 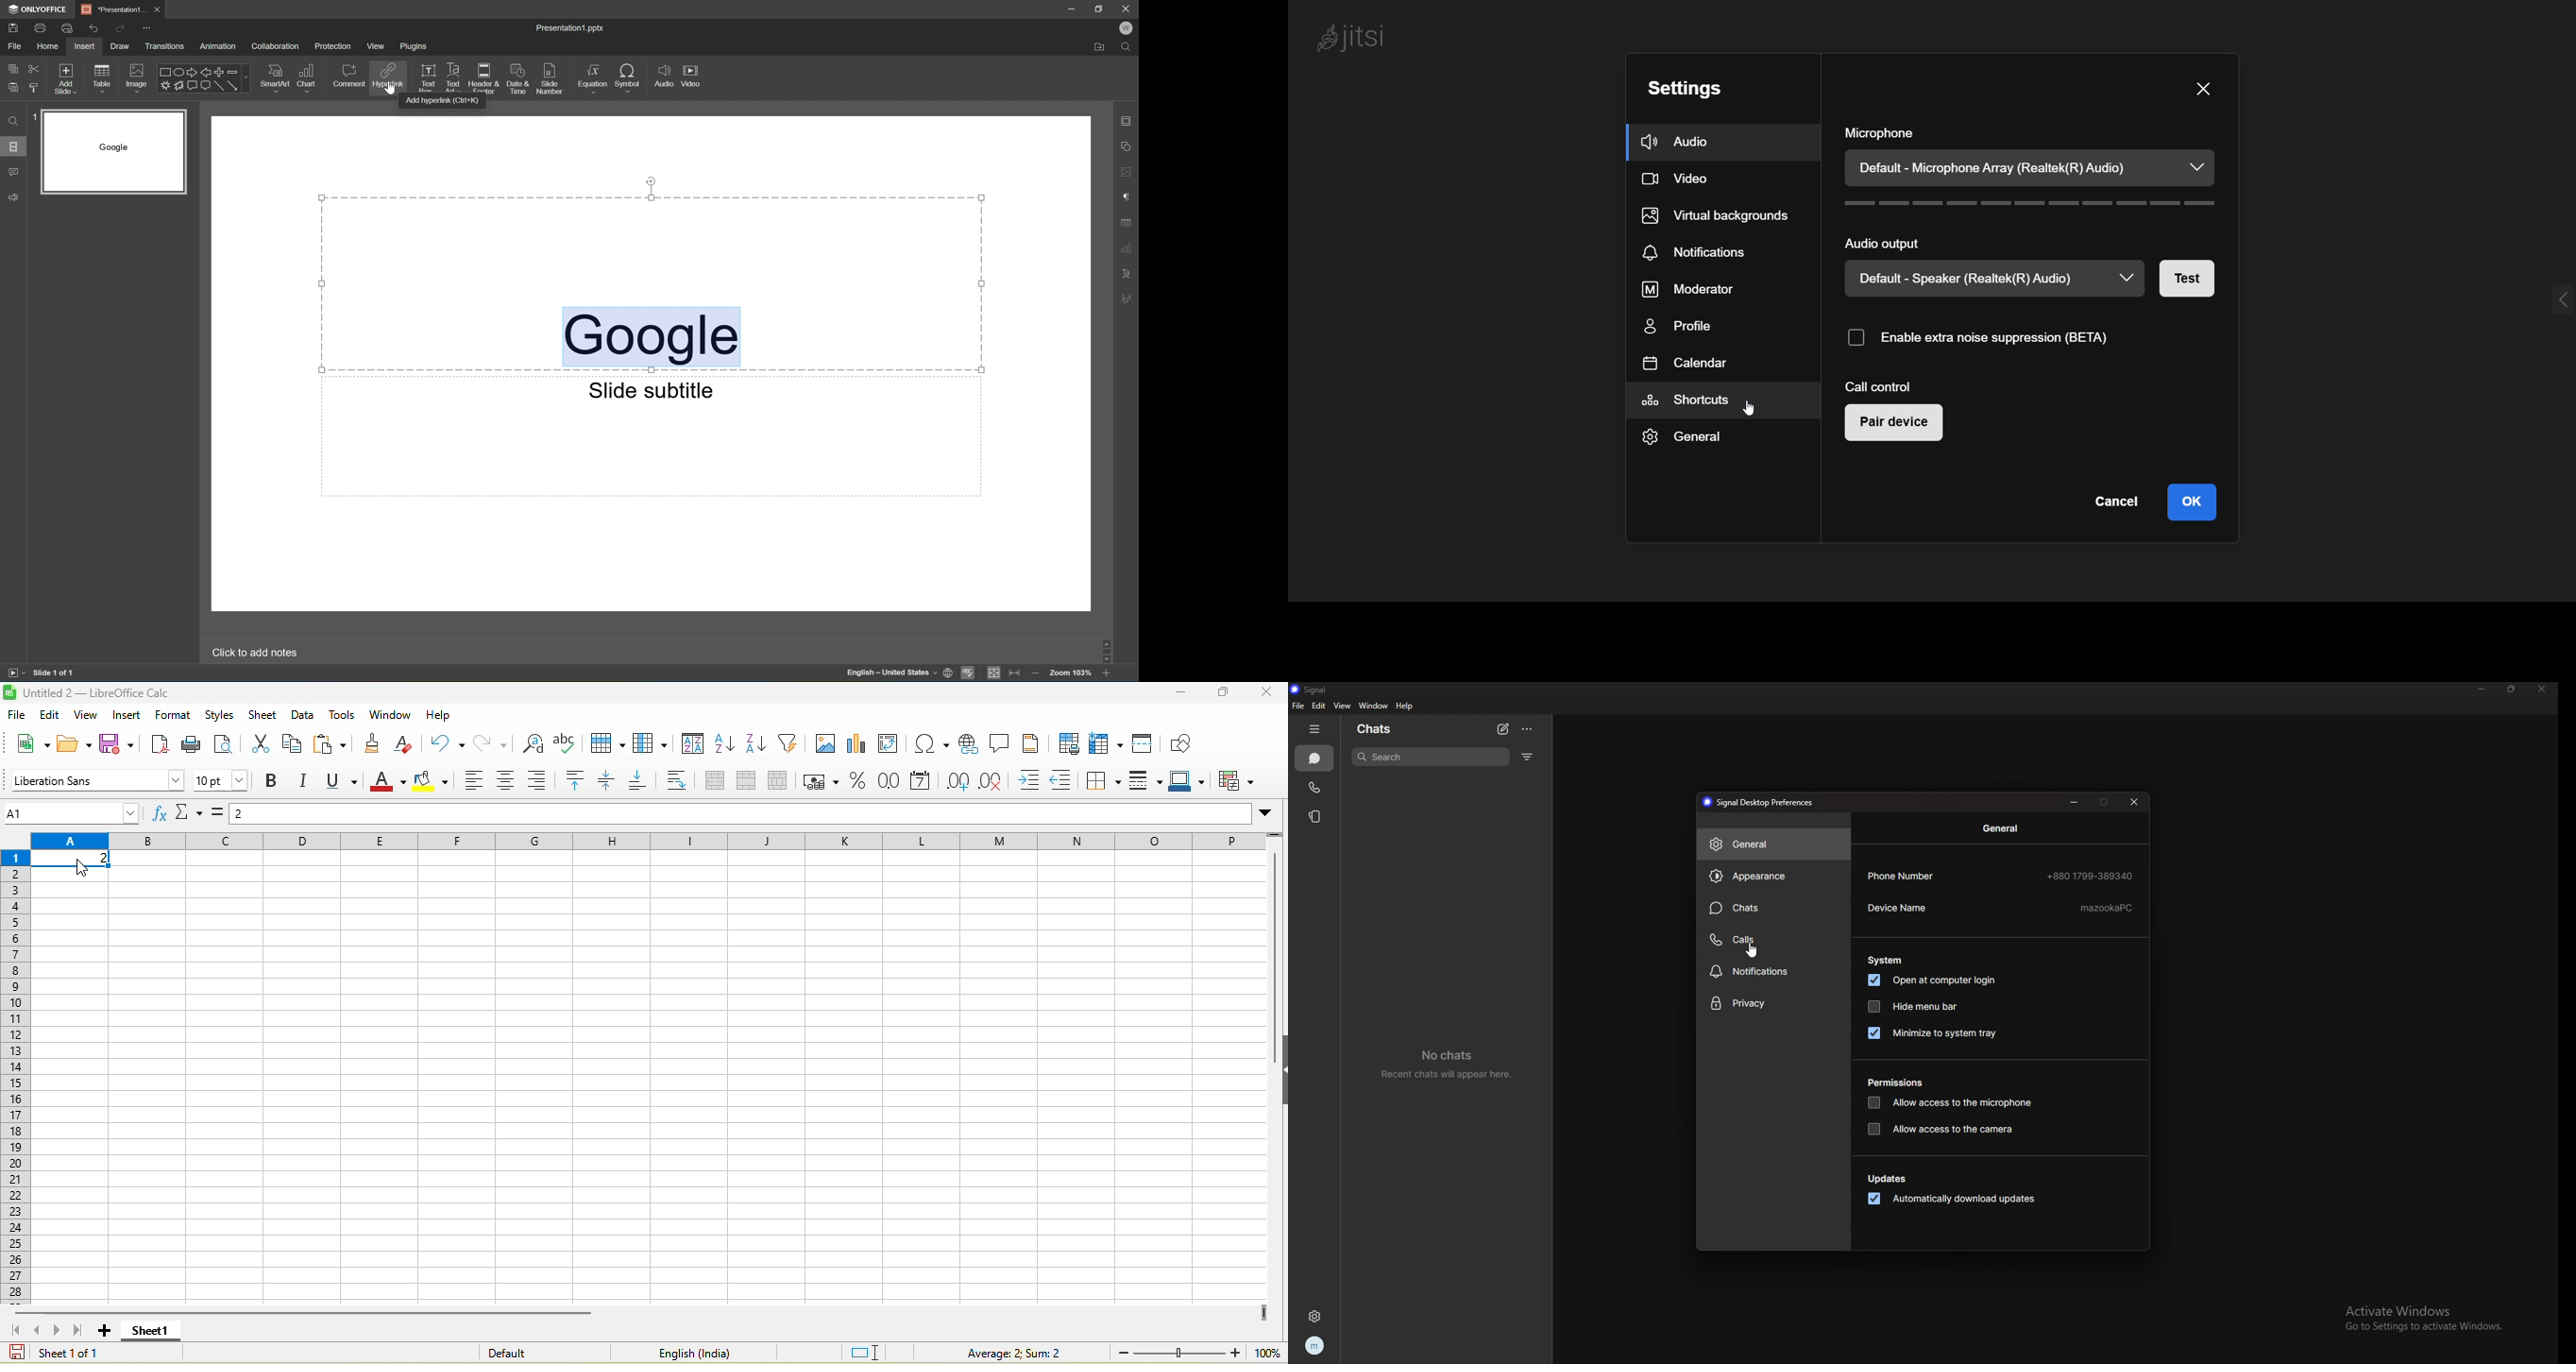 What do you see at coordinates (607, 743) in the screenshot?
I see `row` at bounding box center [607, 743].